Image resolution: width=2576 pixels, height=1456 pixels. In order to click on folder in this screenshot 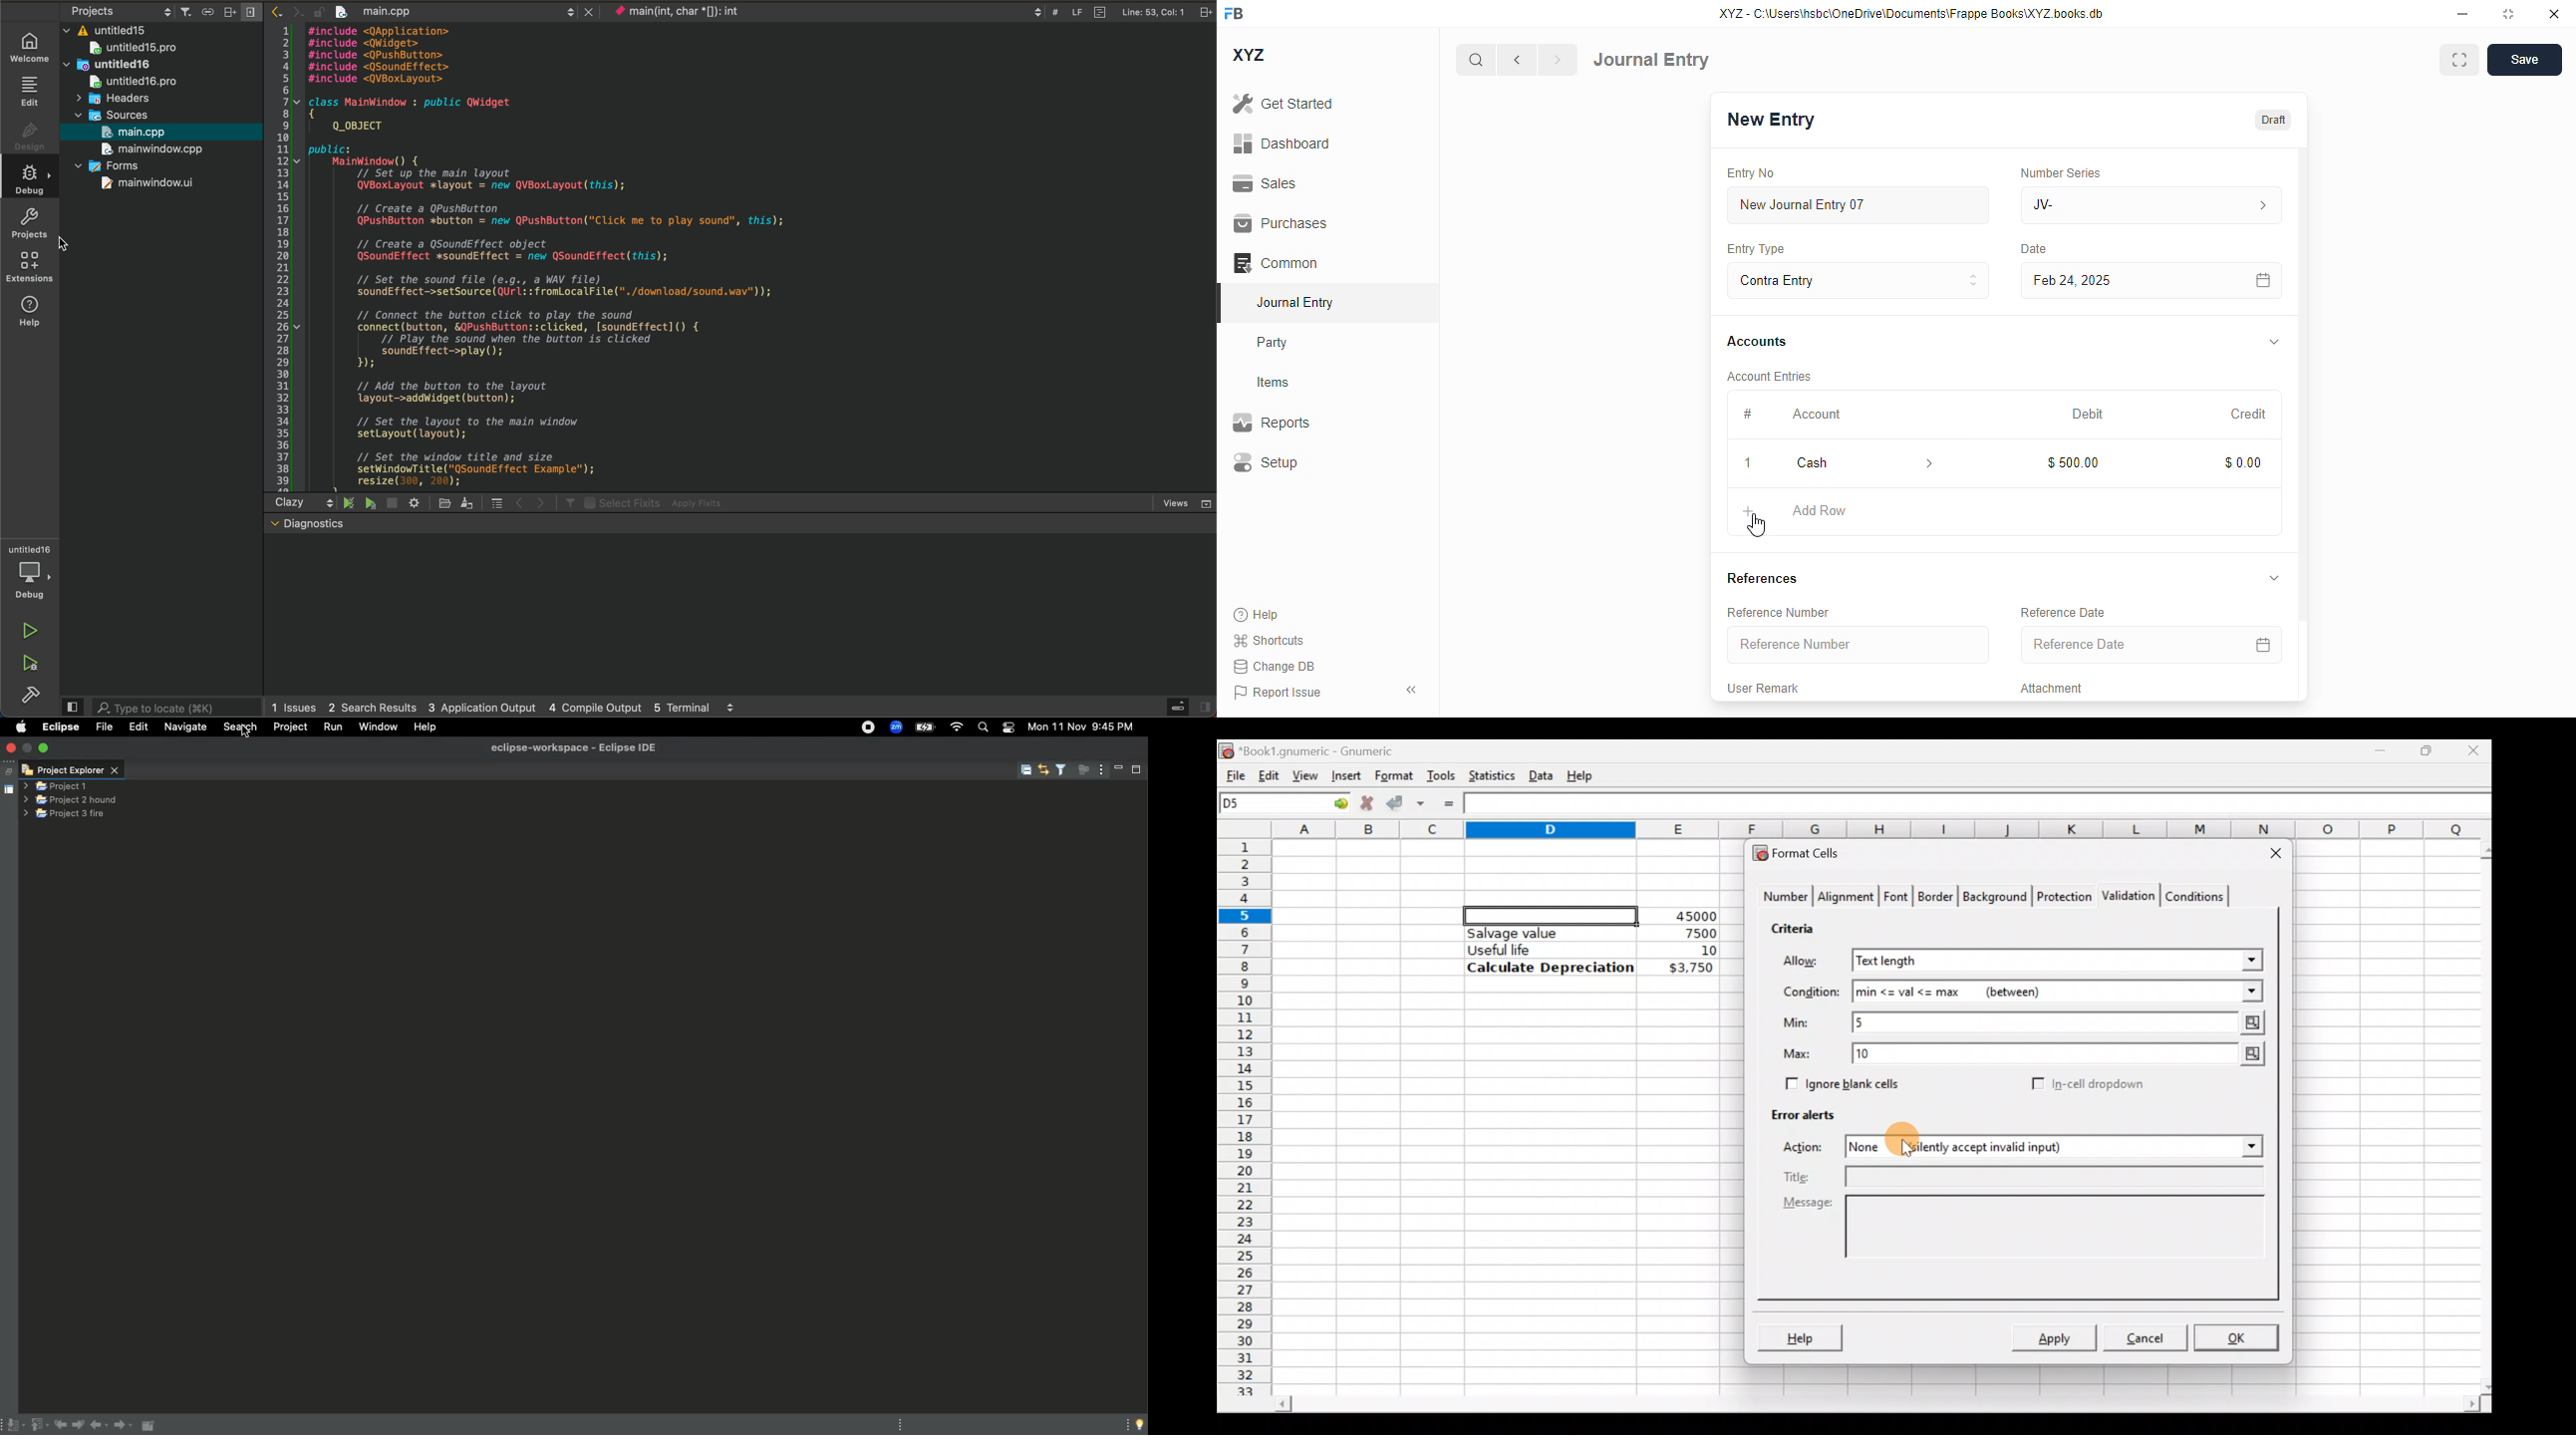, I will do `click(439, 504)`.